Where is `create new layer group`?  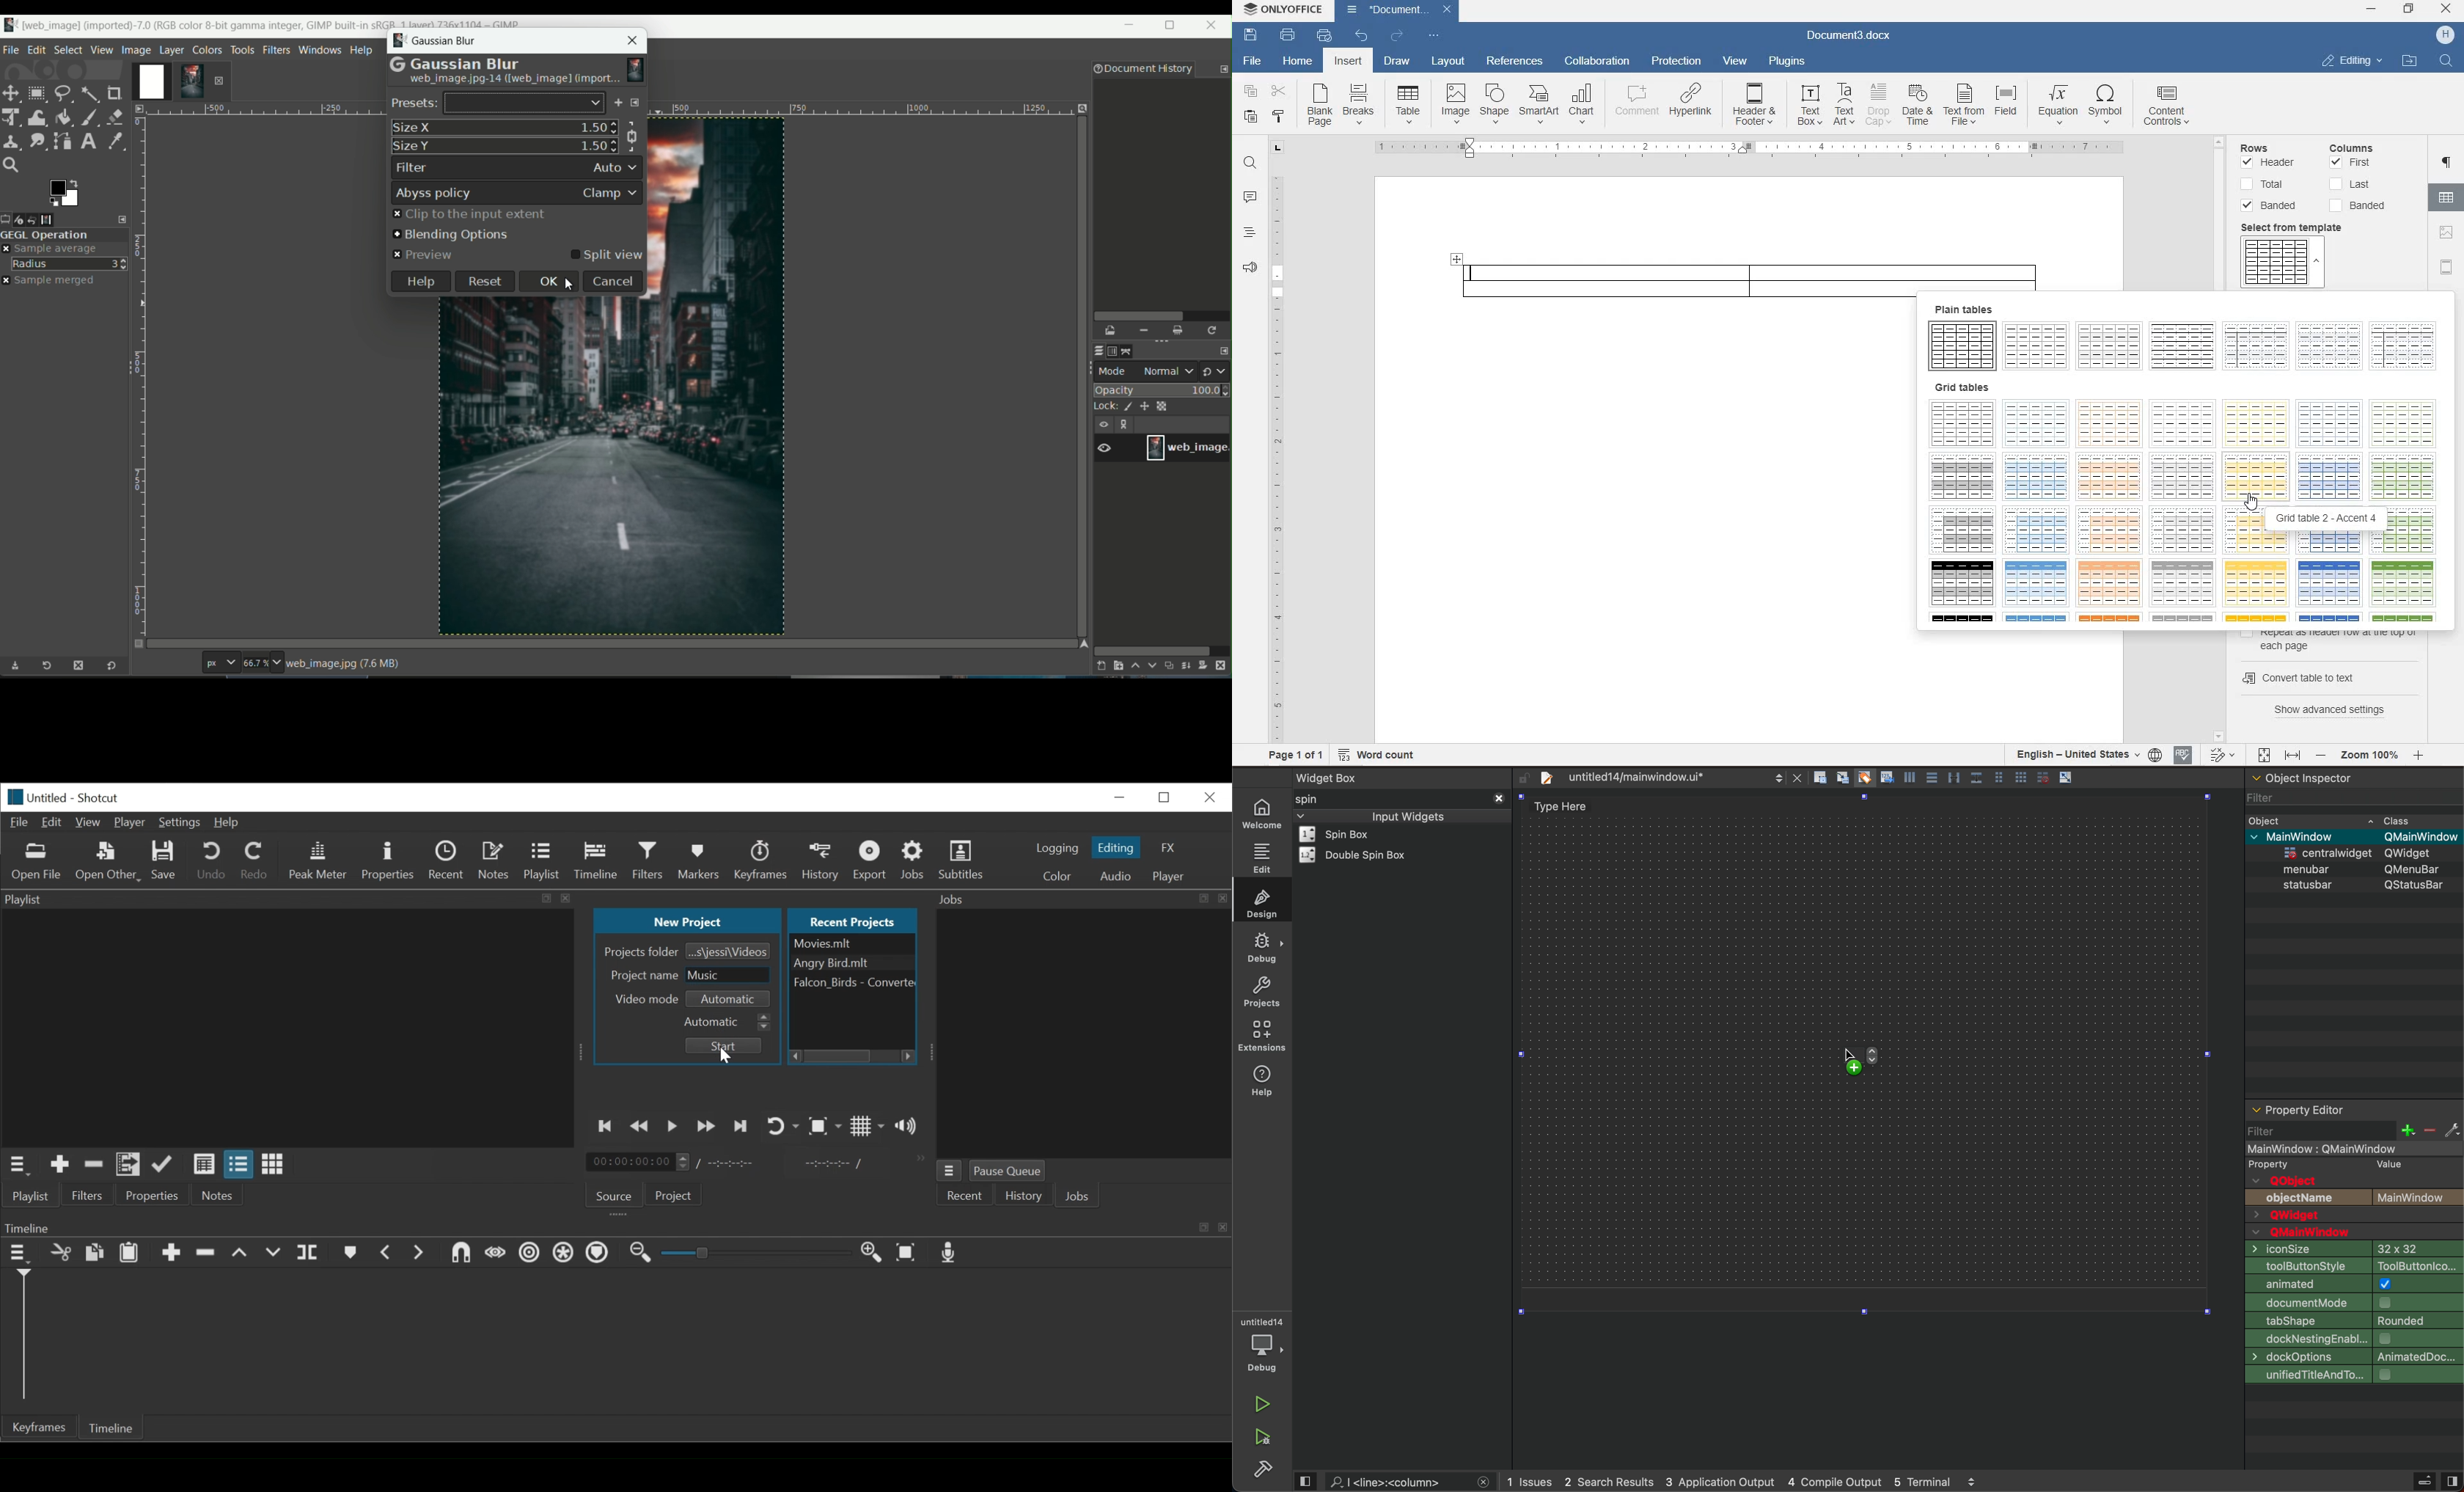 create new layer group is located at coordinates (1117, 666).